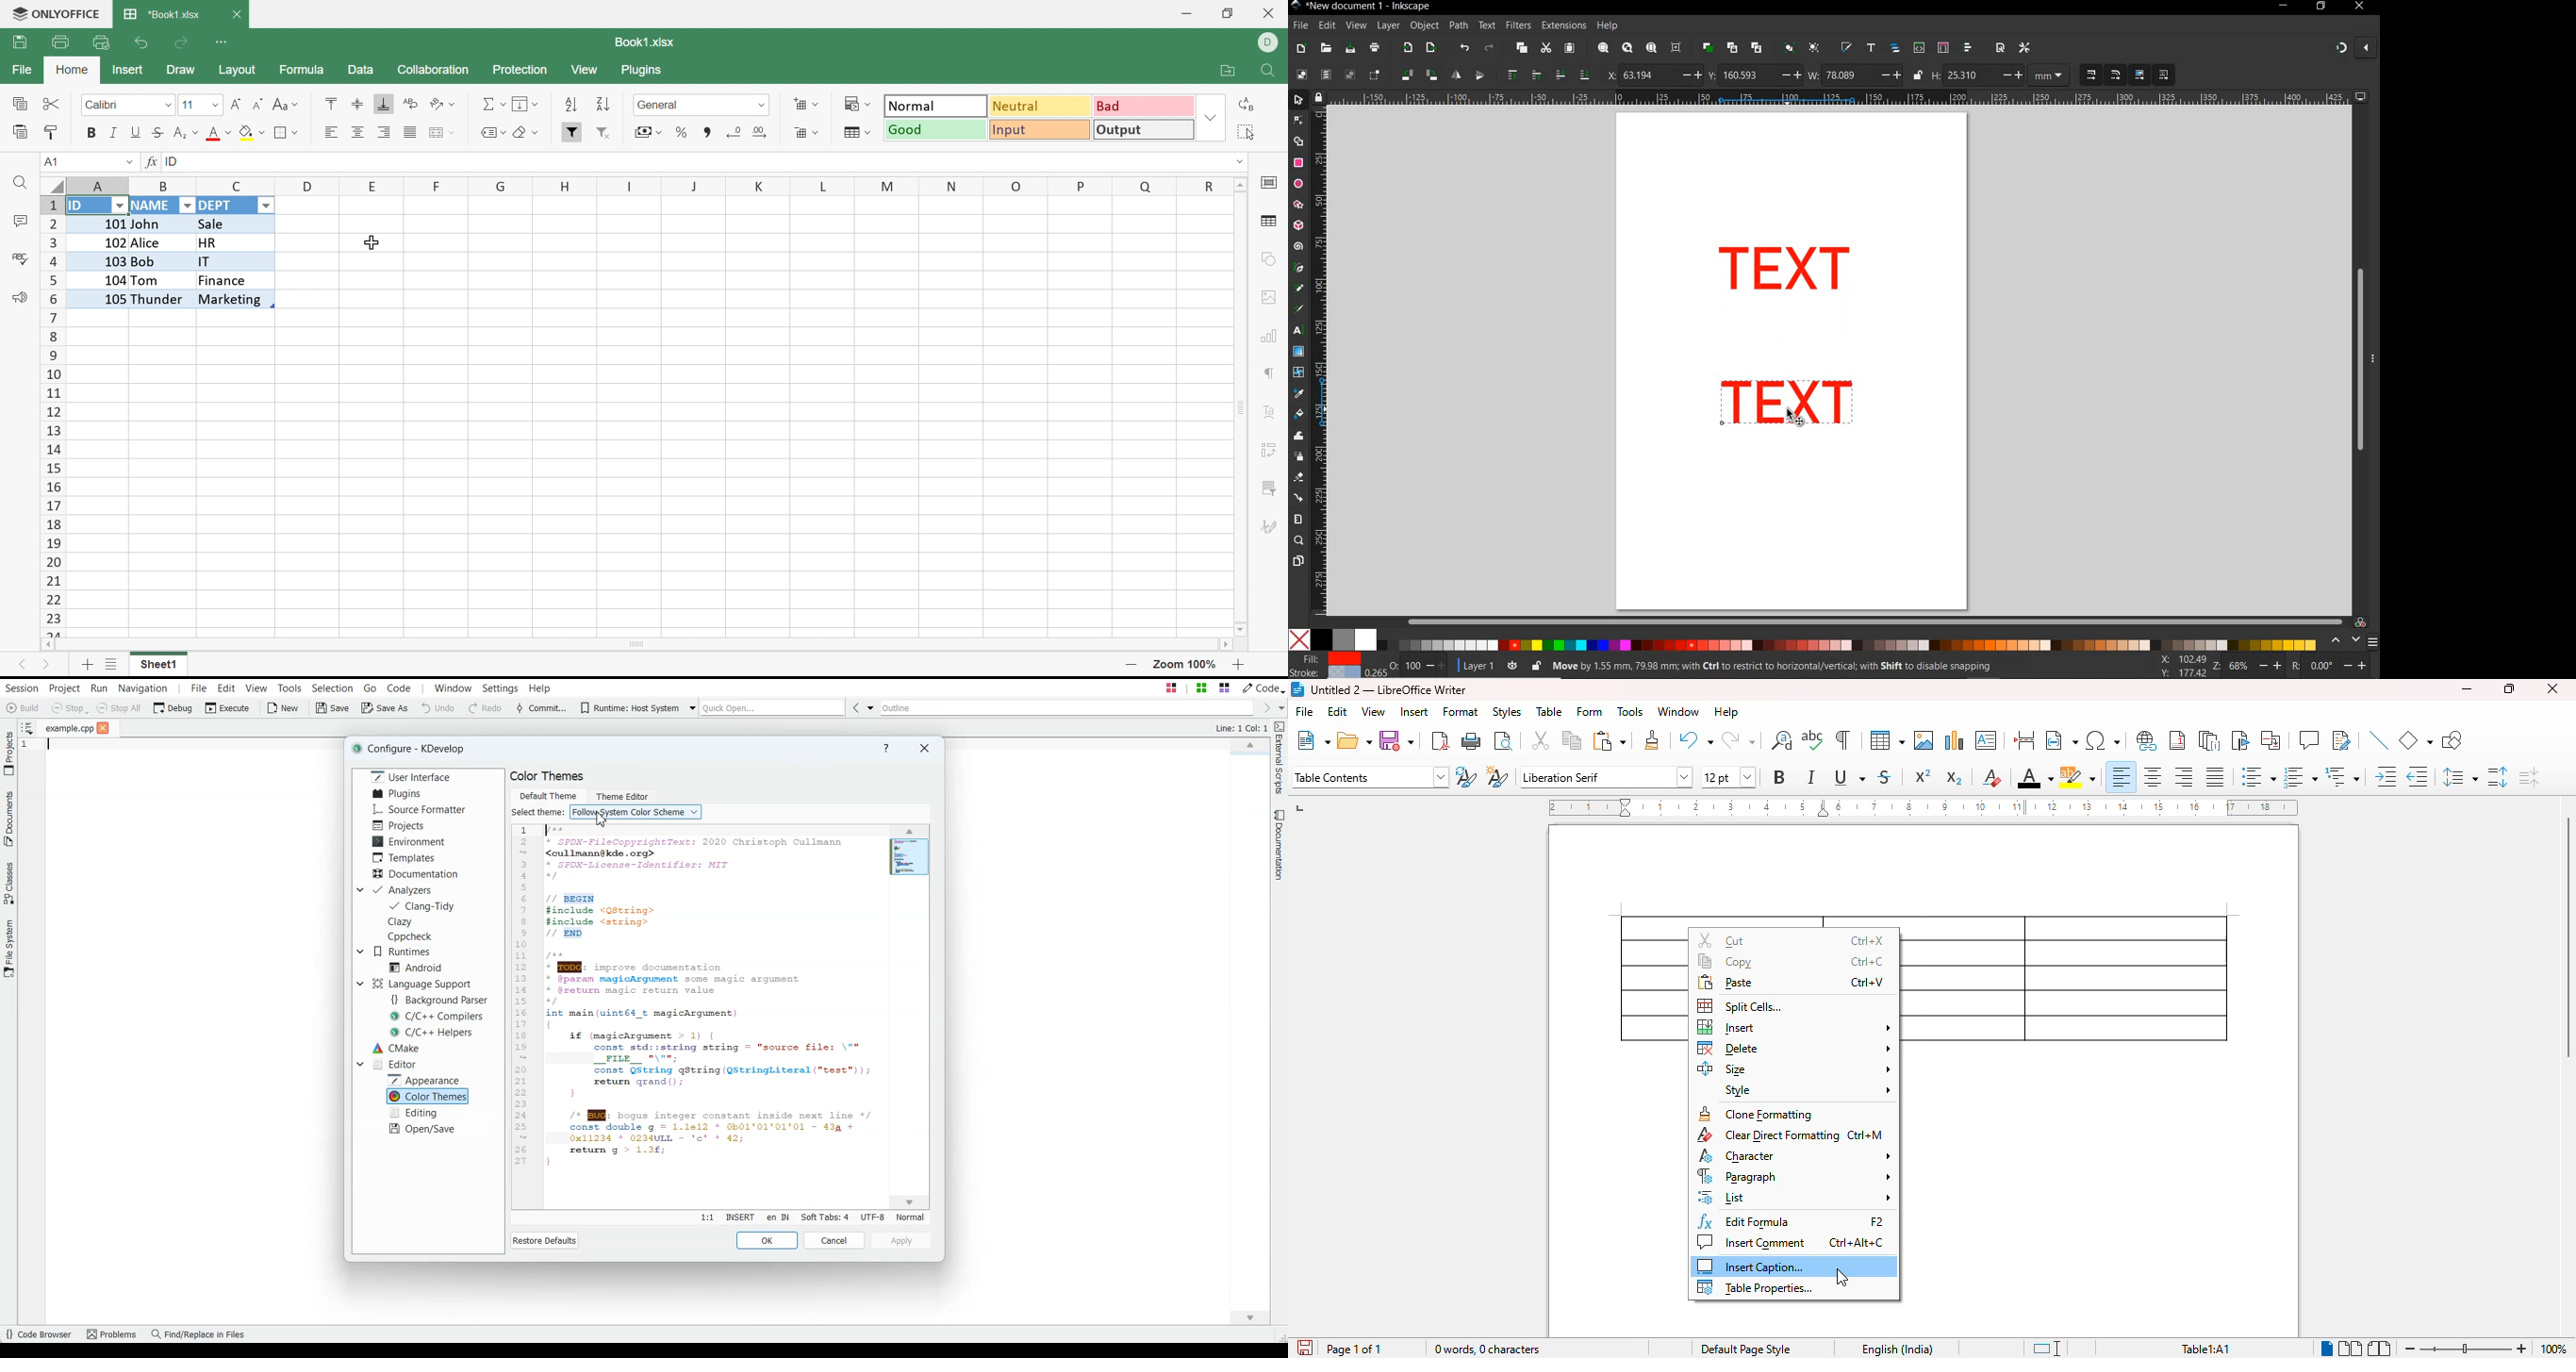 The image size is (2576, 1372). What do you see at coordinates (1298, 519) in the screenshot?
I see `measure tool` at bounding box center [1298, 519].